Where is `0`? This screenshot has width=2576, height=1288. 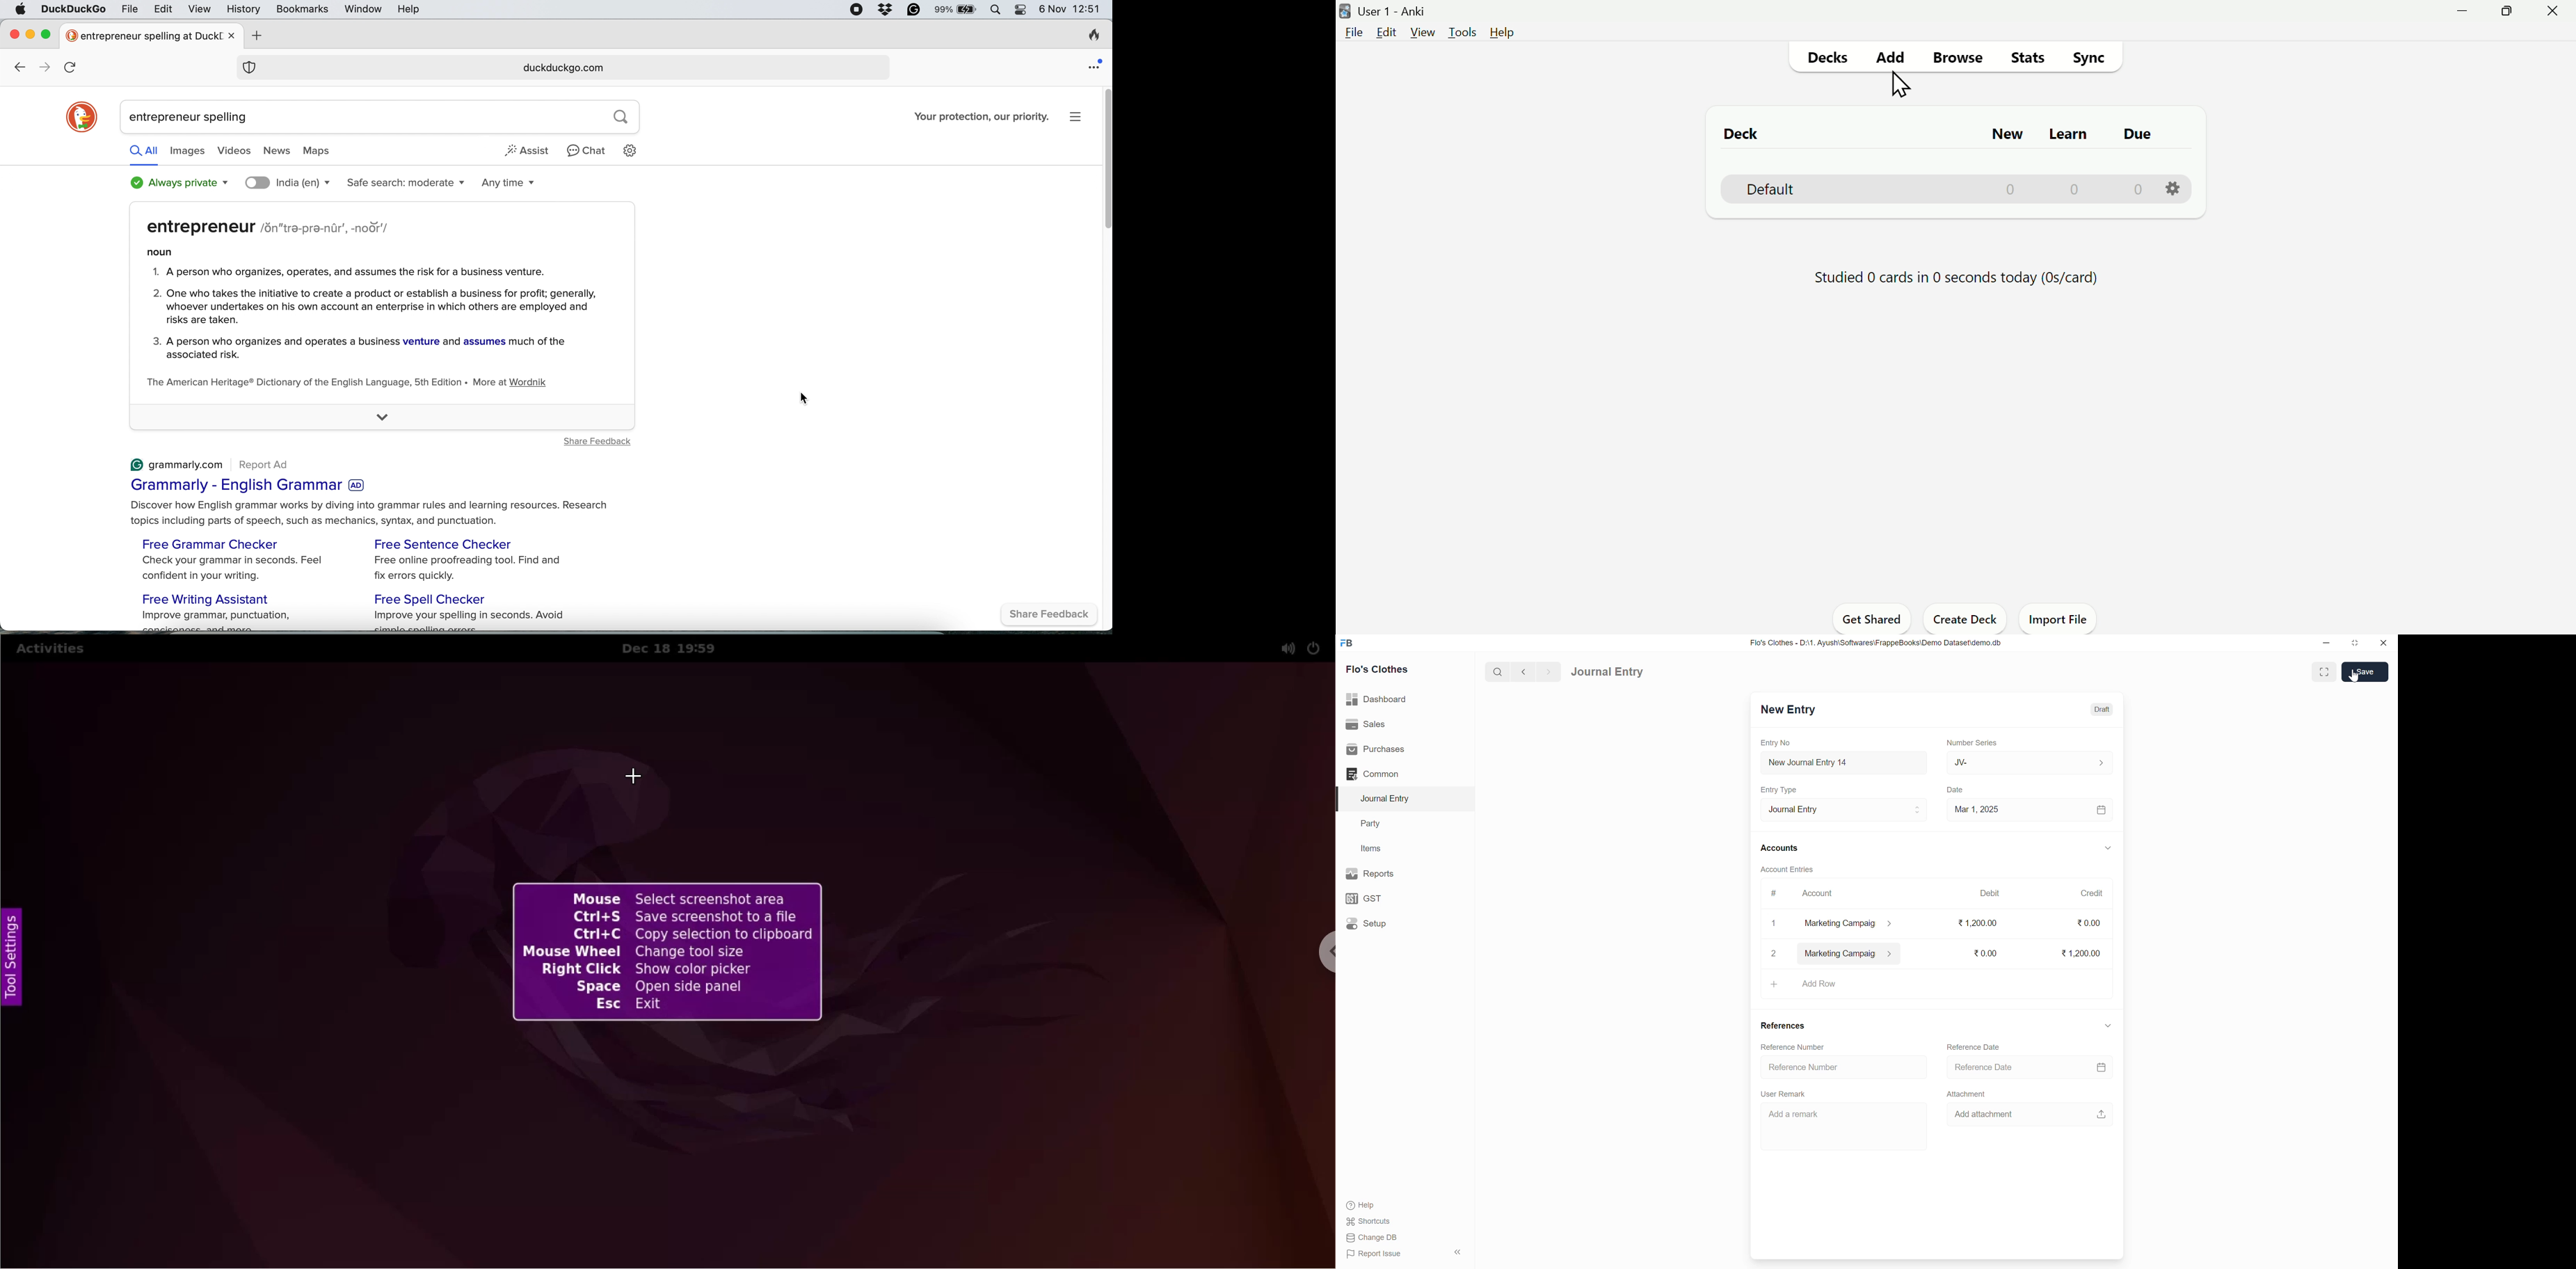 0 is located at coordinates (2074, 189).